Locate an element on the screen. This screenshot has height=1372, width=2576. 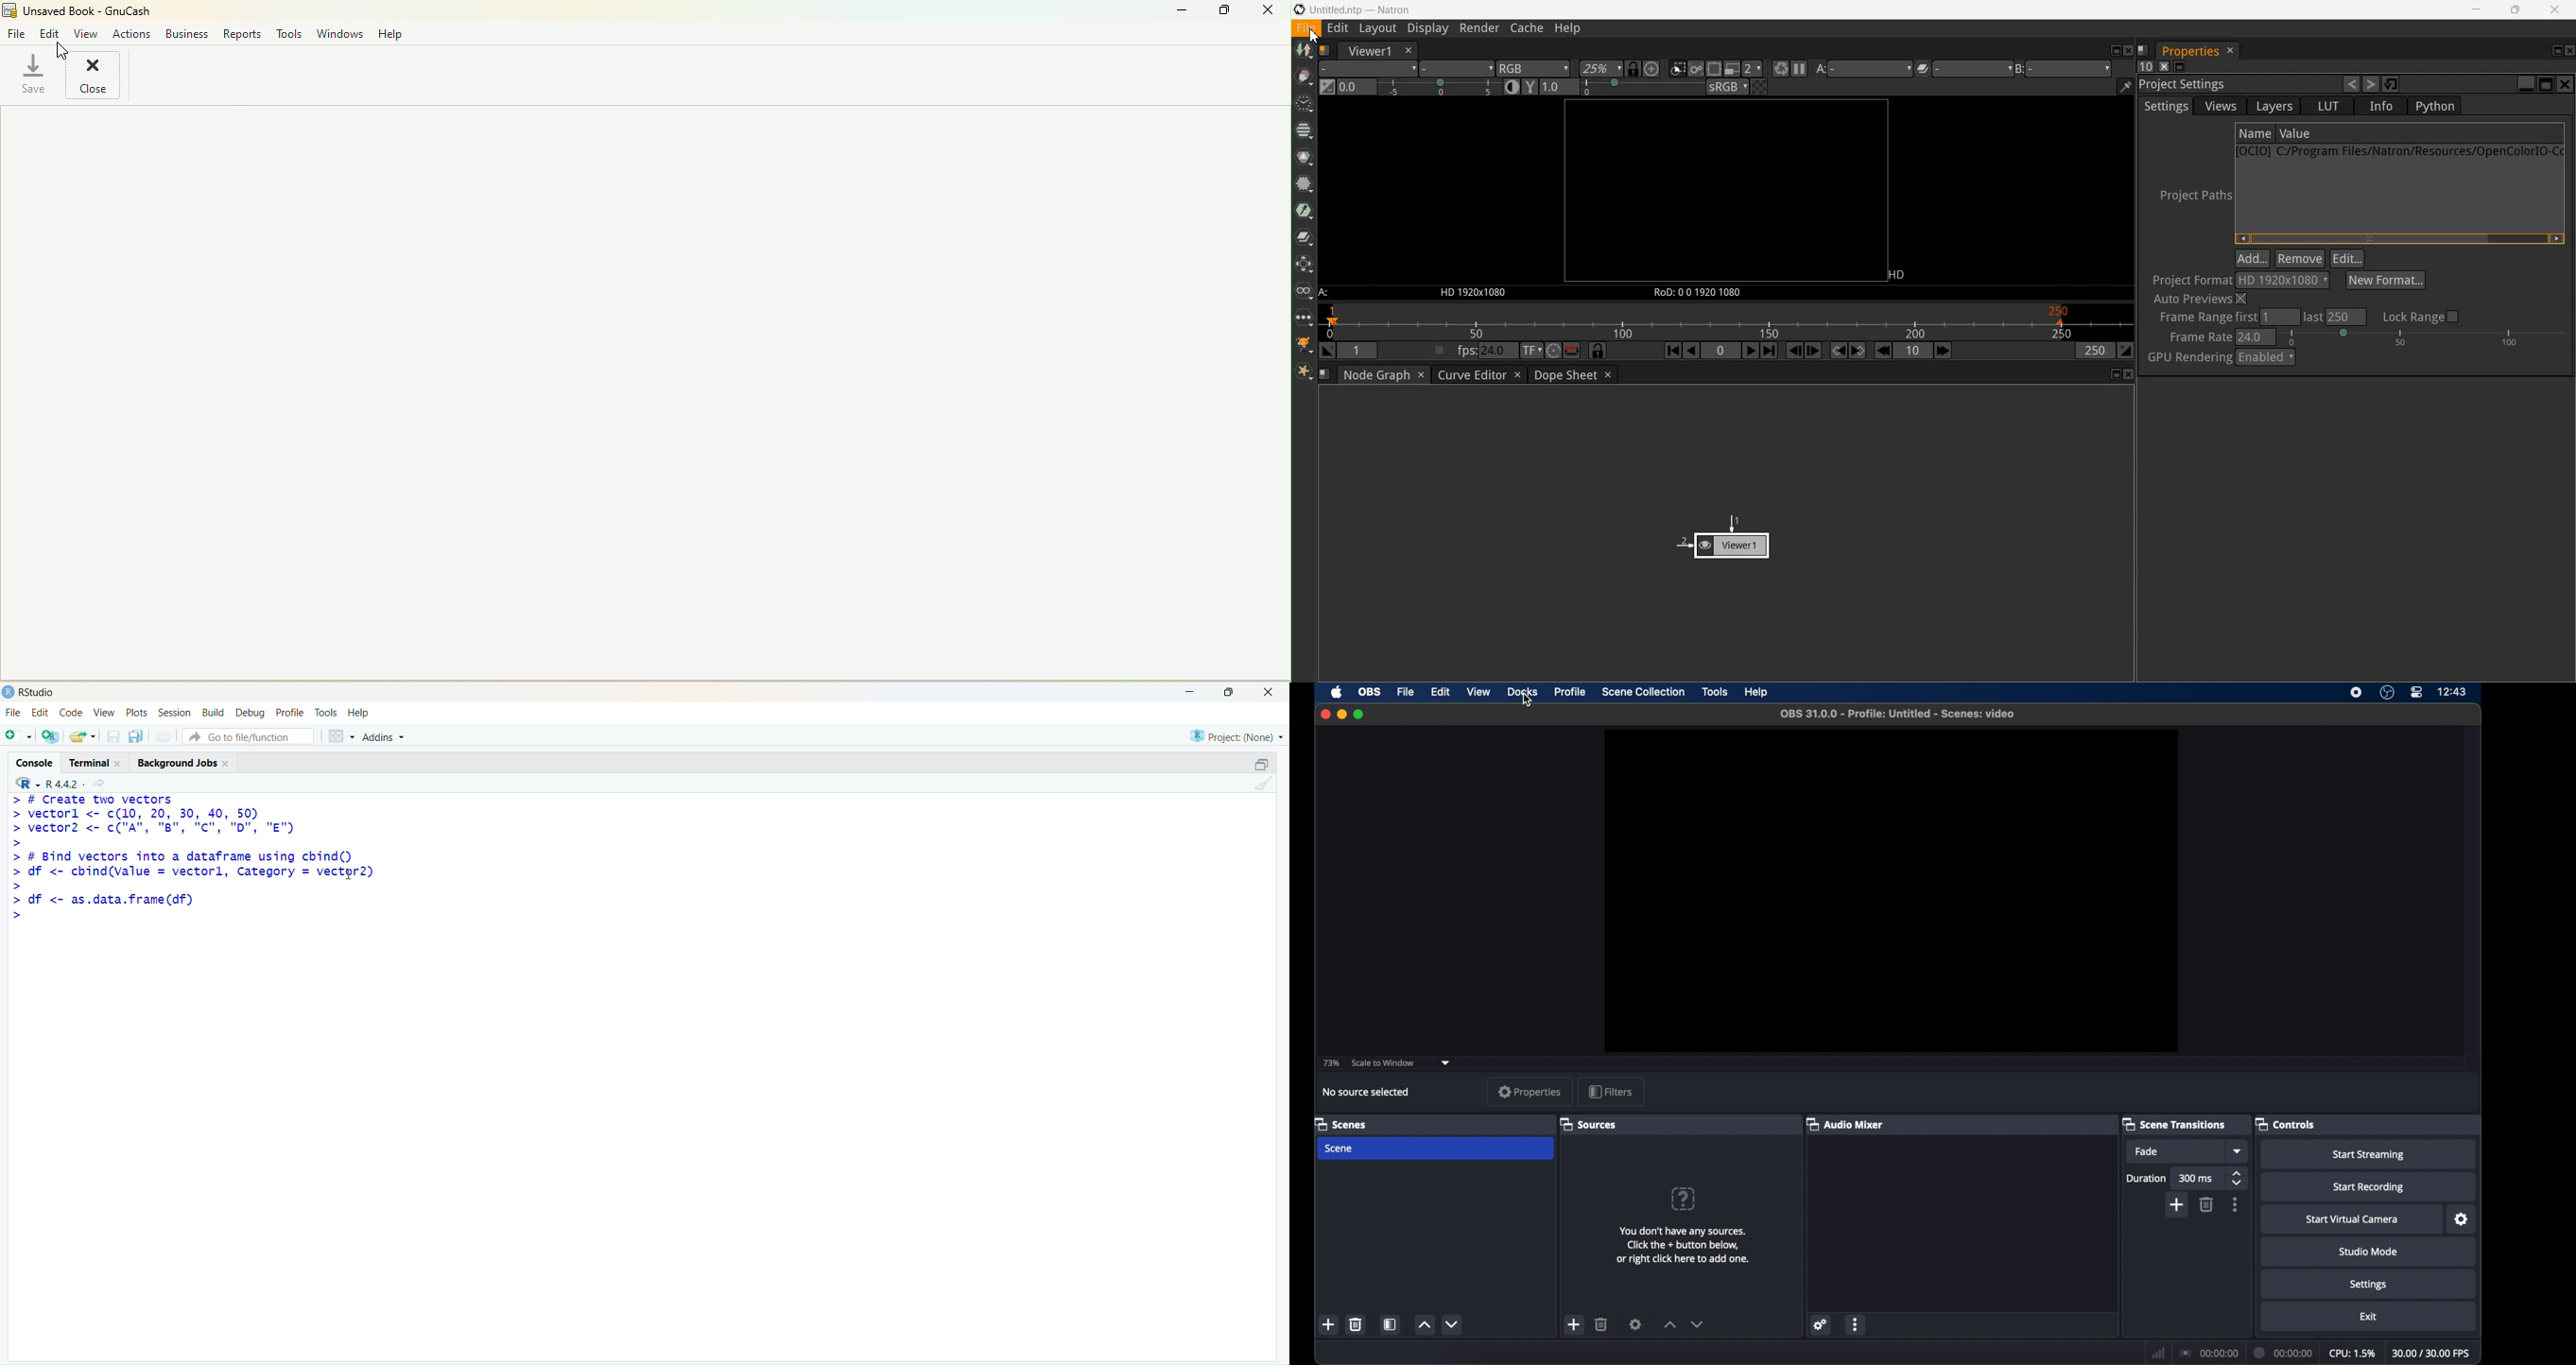
View current directory is located at coordinates (101, 784).